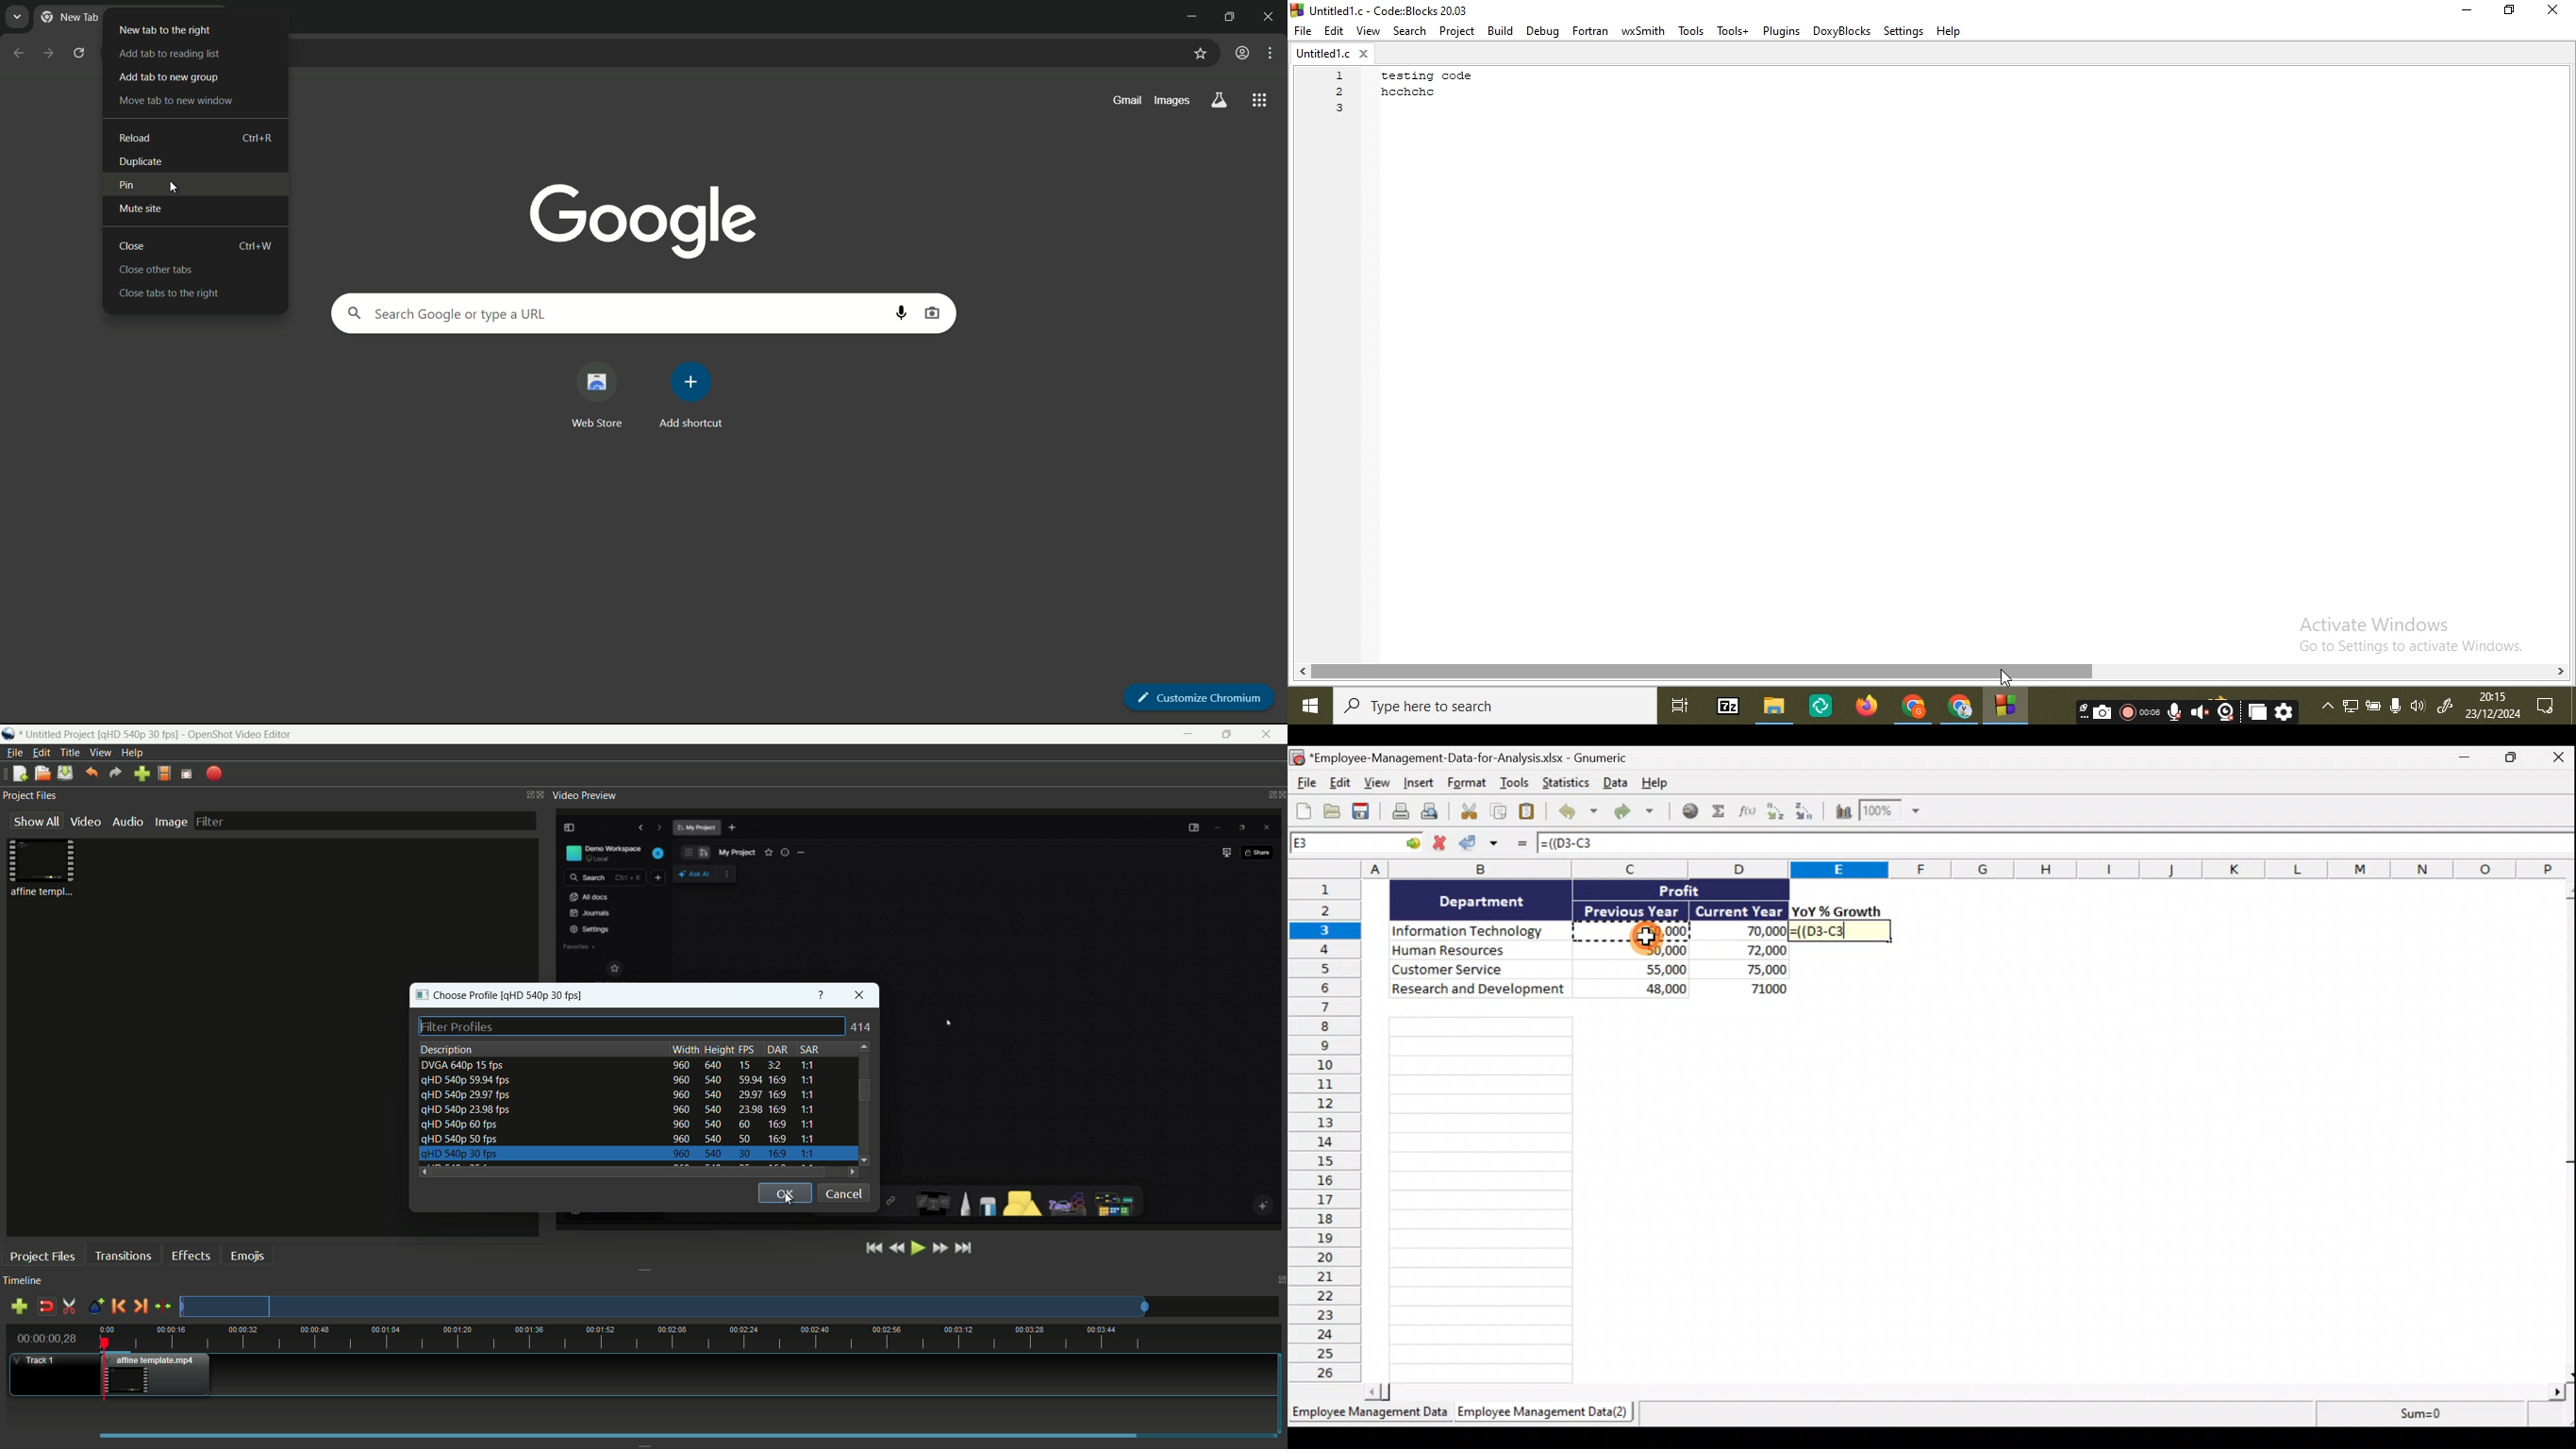 This screenshot has width=2576, height=1456. I want to click on file menu, so click(14, 753).